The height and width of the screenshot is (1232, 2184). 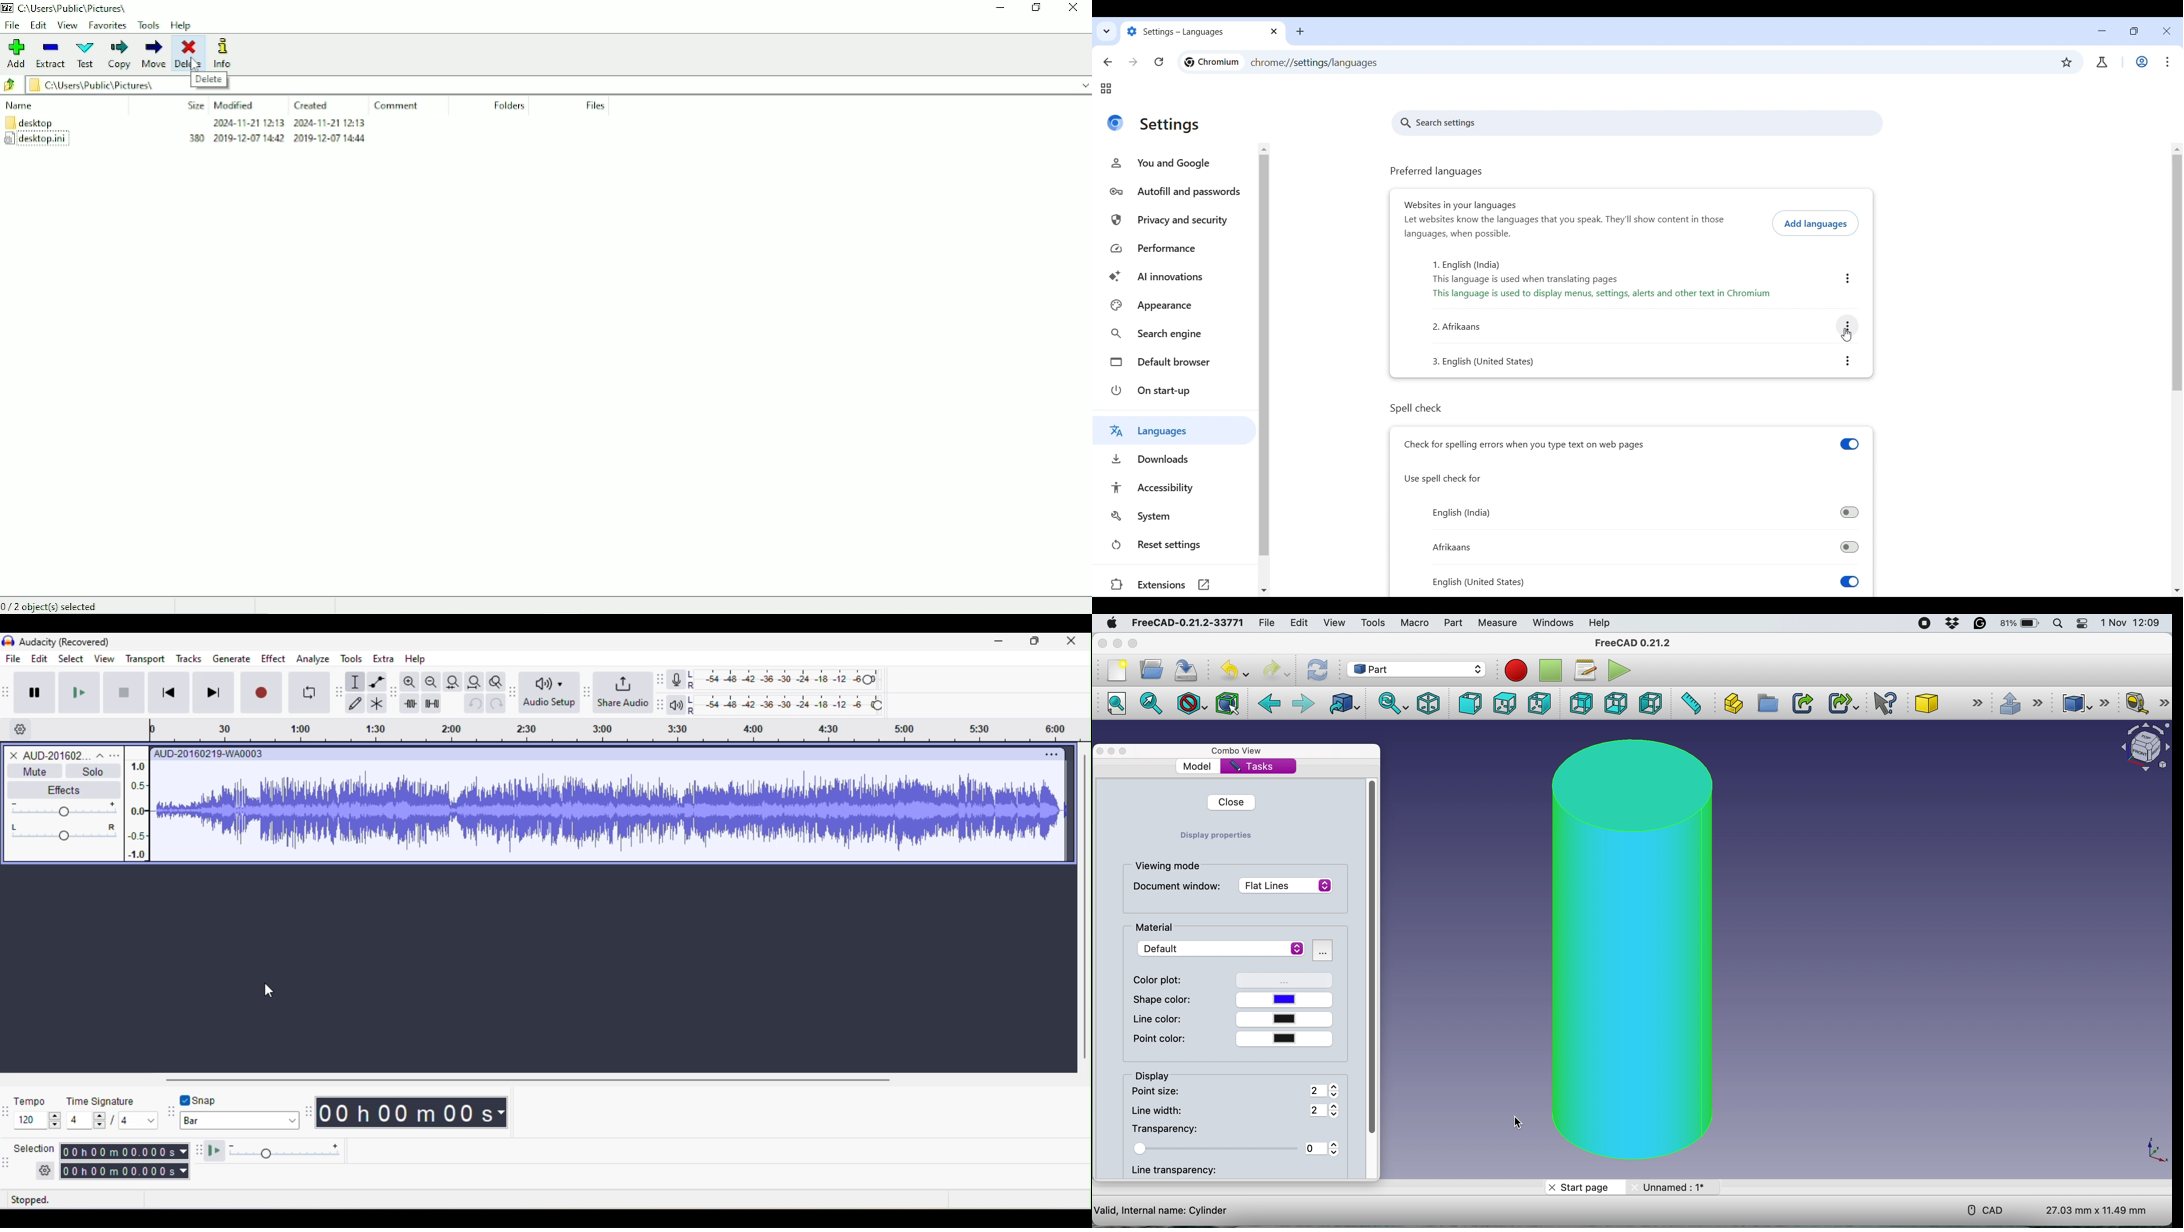 What do you see at coordinates (36, 1111) in the screenshot?
I see `tempo` at bounding box center [36, 1111].